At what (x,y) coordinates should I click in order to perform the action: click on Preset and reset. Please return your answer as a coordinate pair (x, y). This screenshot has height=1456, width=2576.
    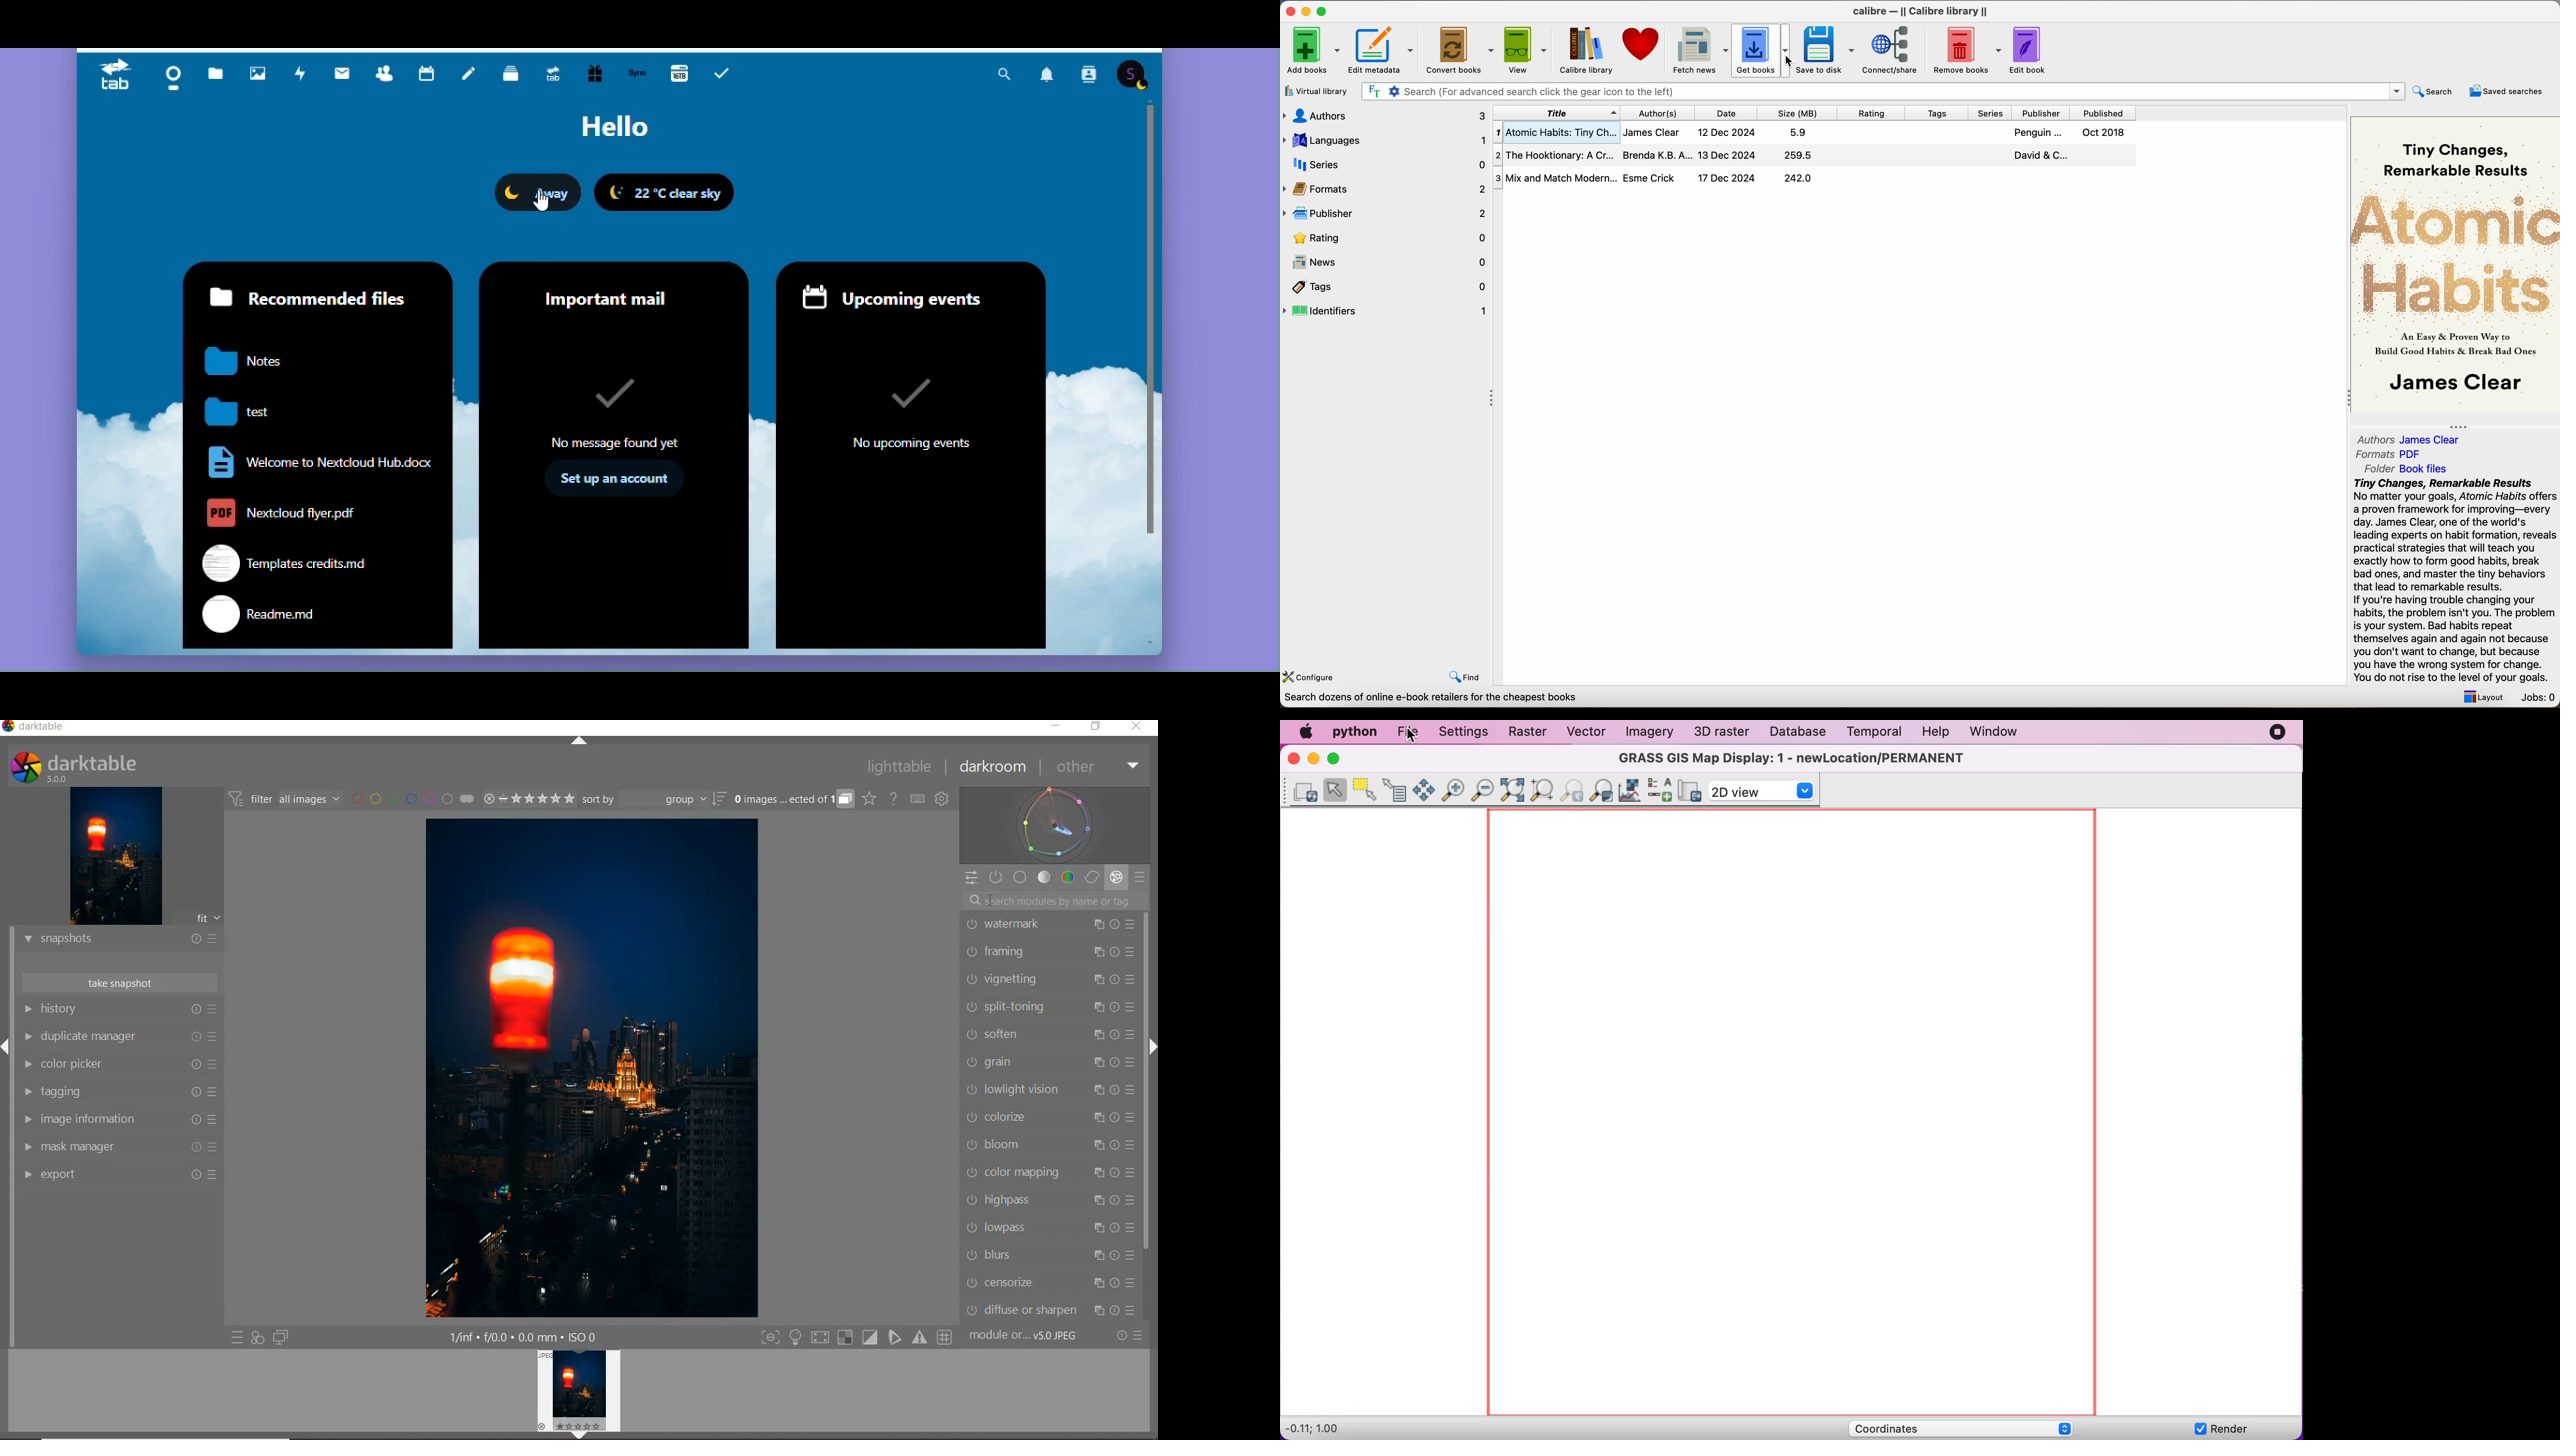
    Looking at the image, I should click on (1132, 1145).